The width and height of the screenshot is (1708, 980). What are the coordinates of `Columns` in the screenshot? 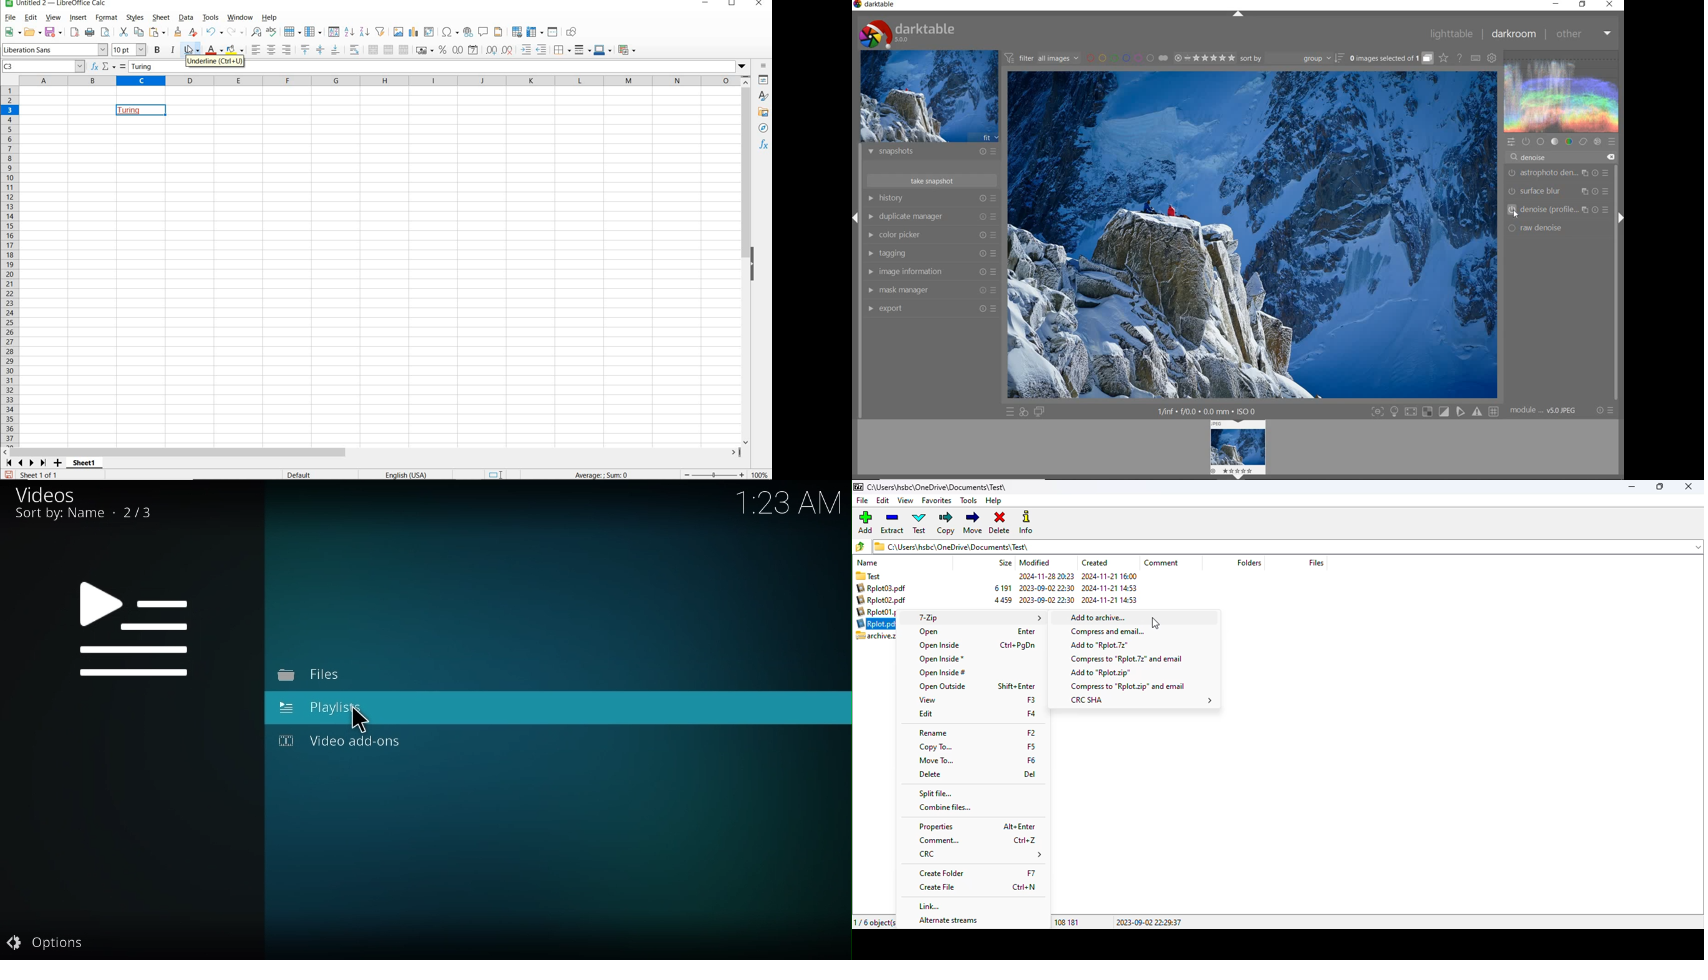 It's located at (379, 82).